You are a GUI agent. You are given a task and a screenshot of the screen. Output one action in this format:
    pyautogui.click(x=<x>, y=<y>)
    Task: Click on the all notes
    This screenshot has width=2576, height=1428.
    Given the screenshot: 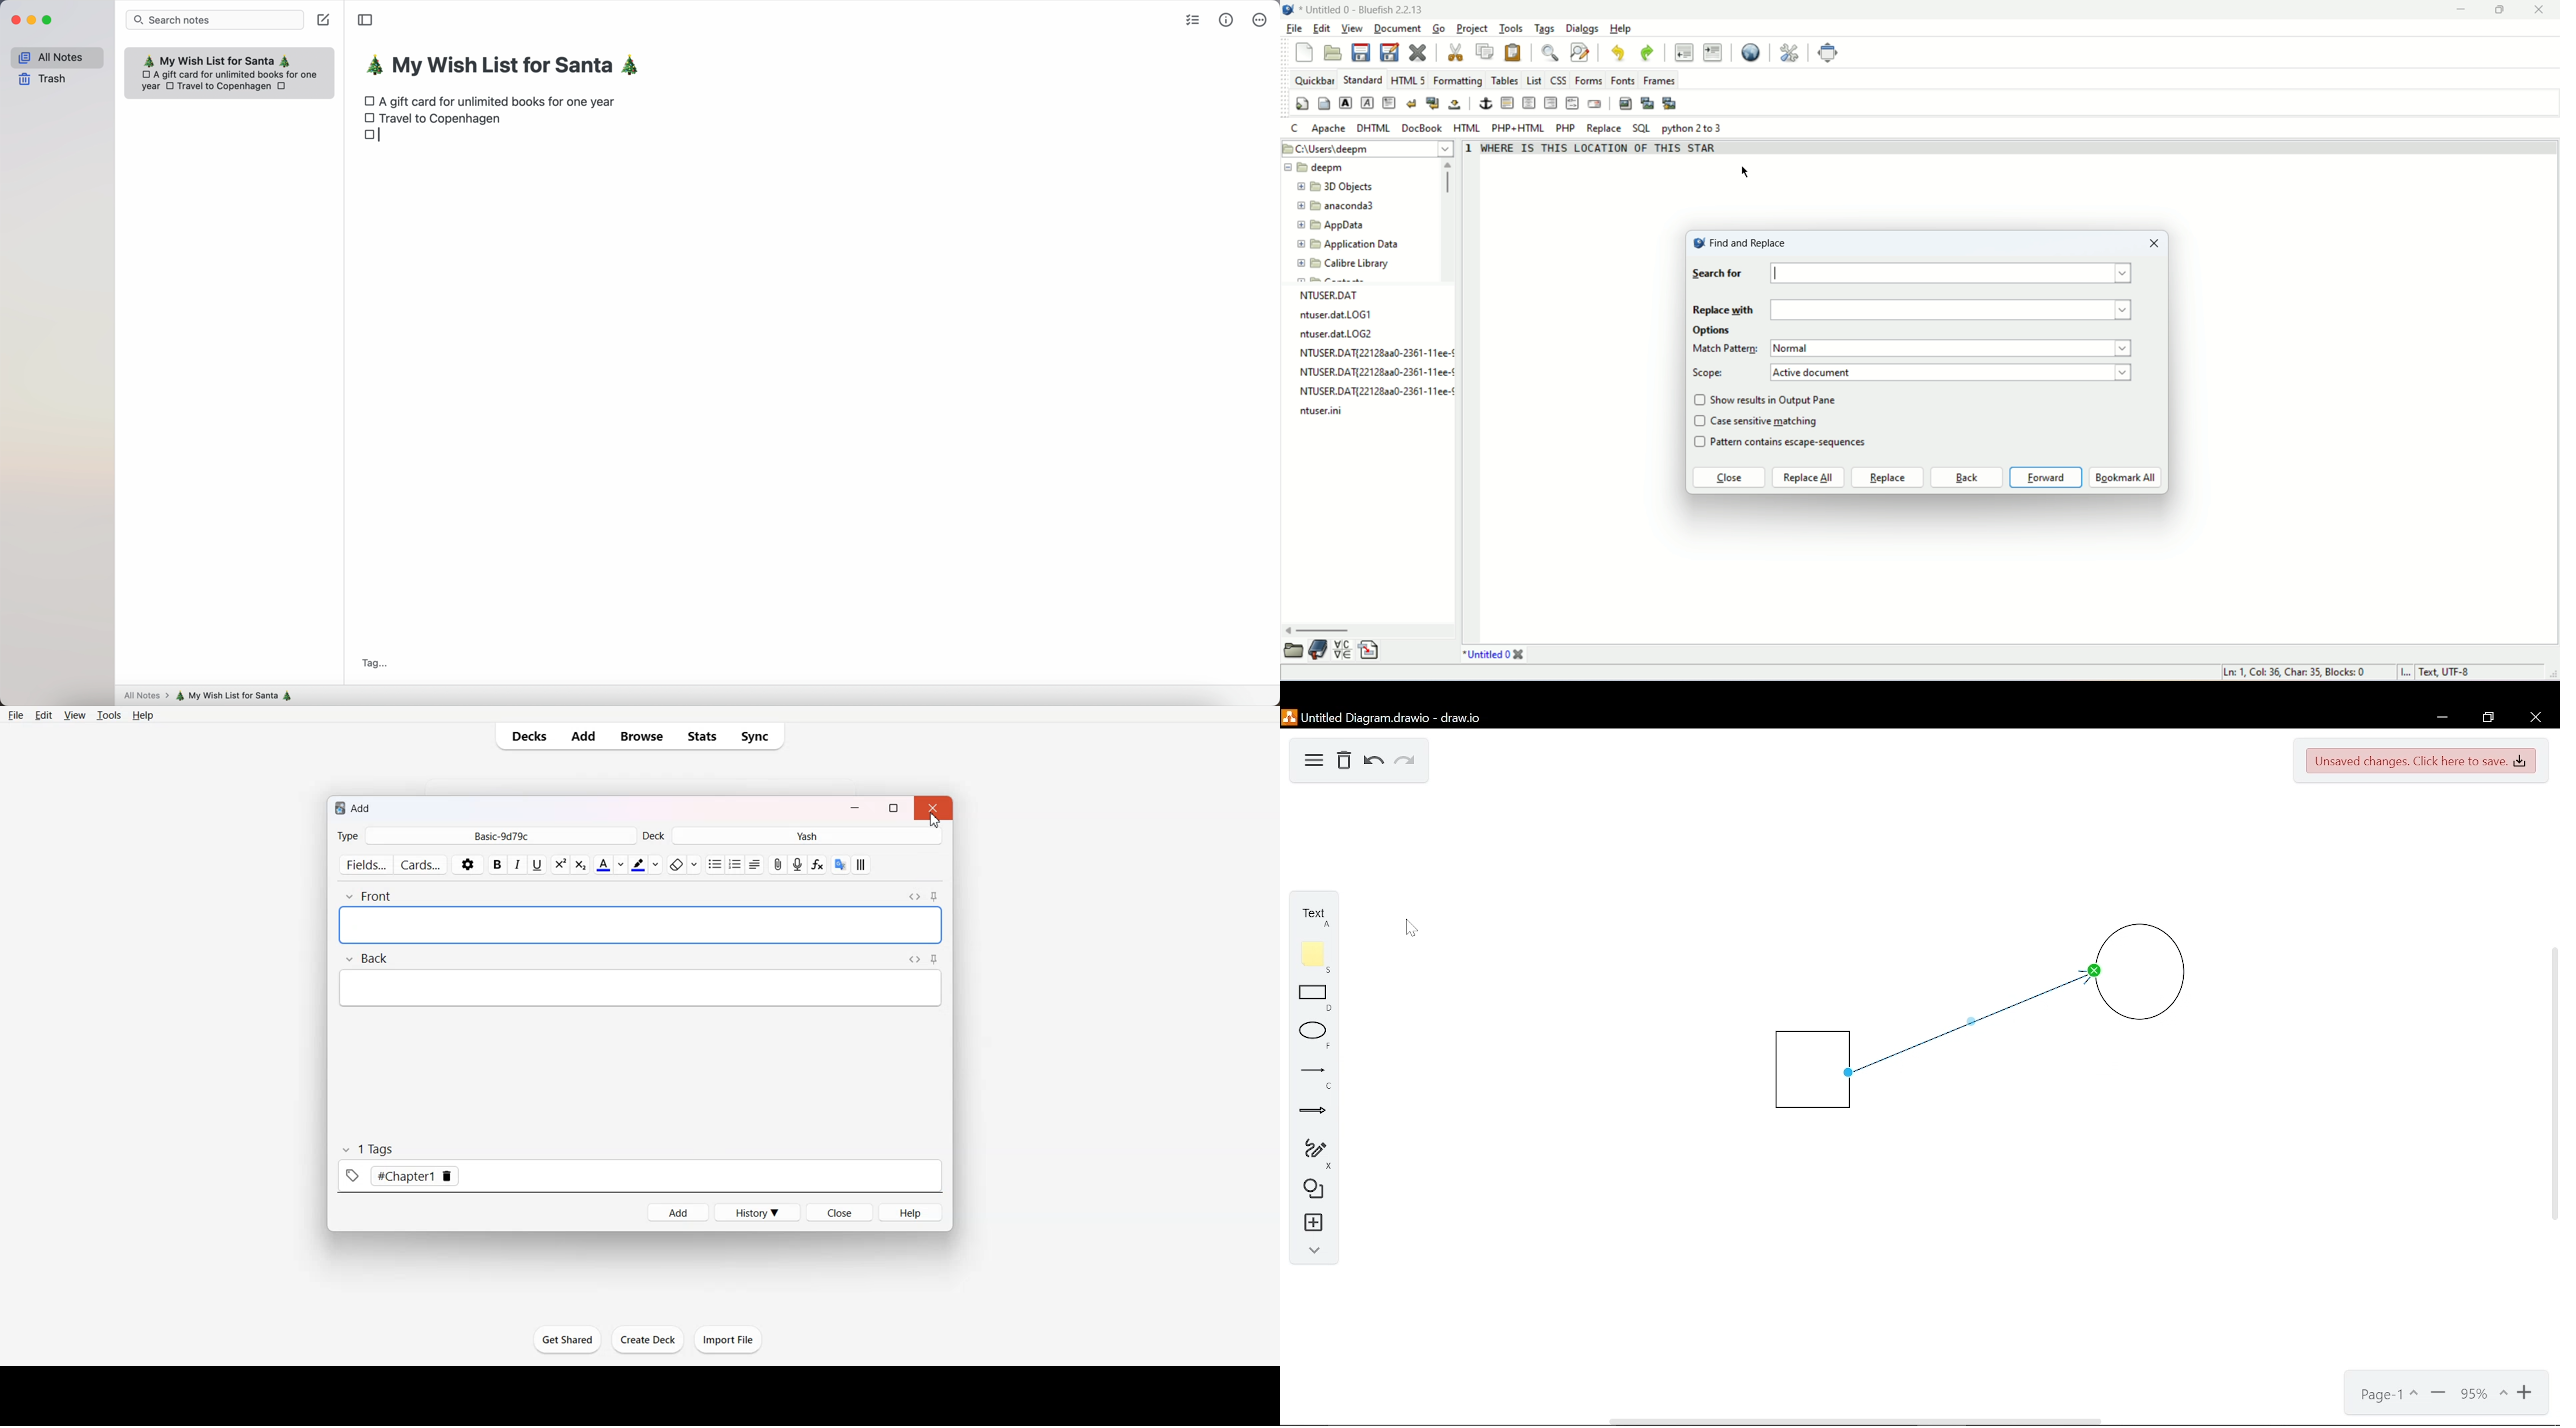 What is the action you would take?
    pyautogui.click(x=56, y=56)
    